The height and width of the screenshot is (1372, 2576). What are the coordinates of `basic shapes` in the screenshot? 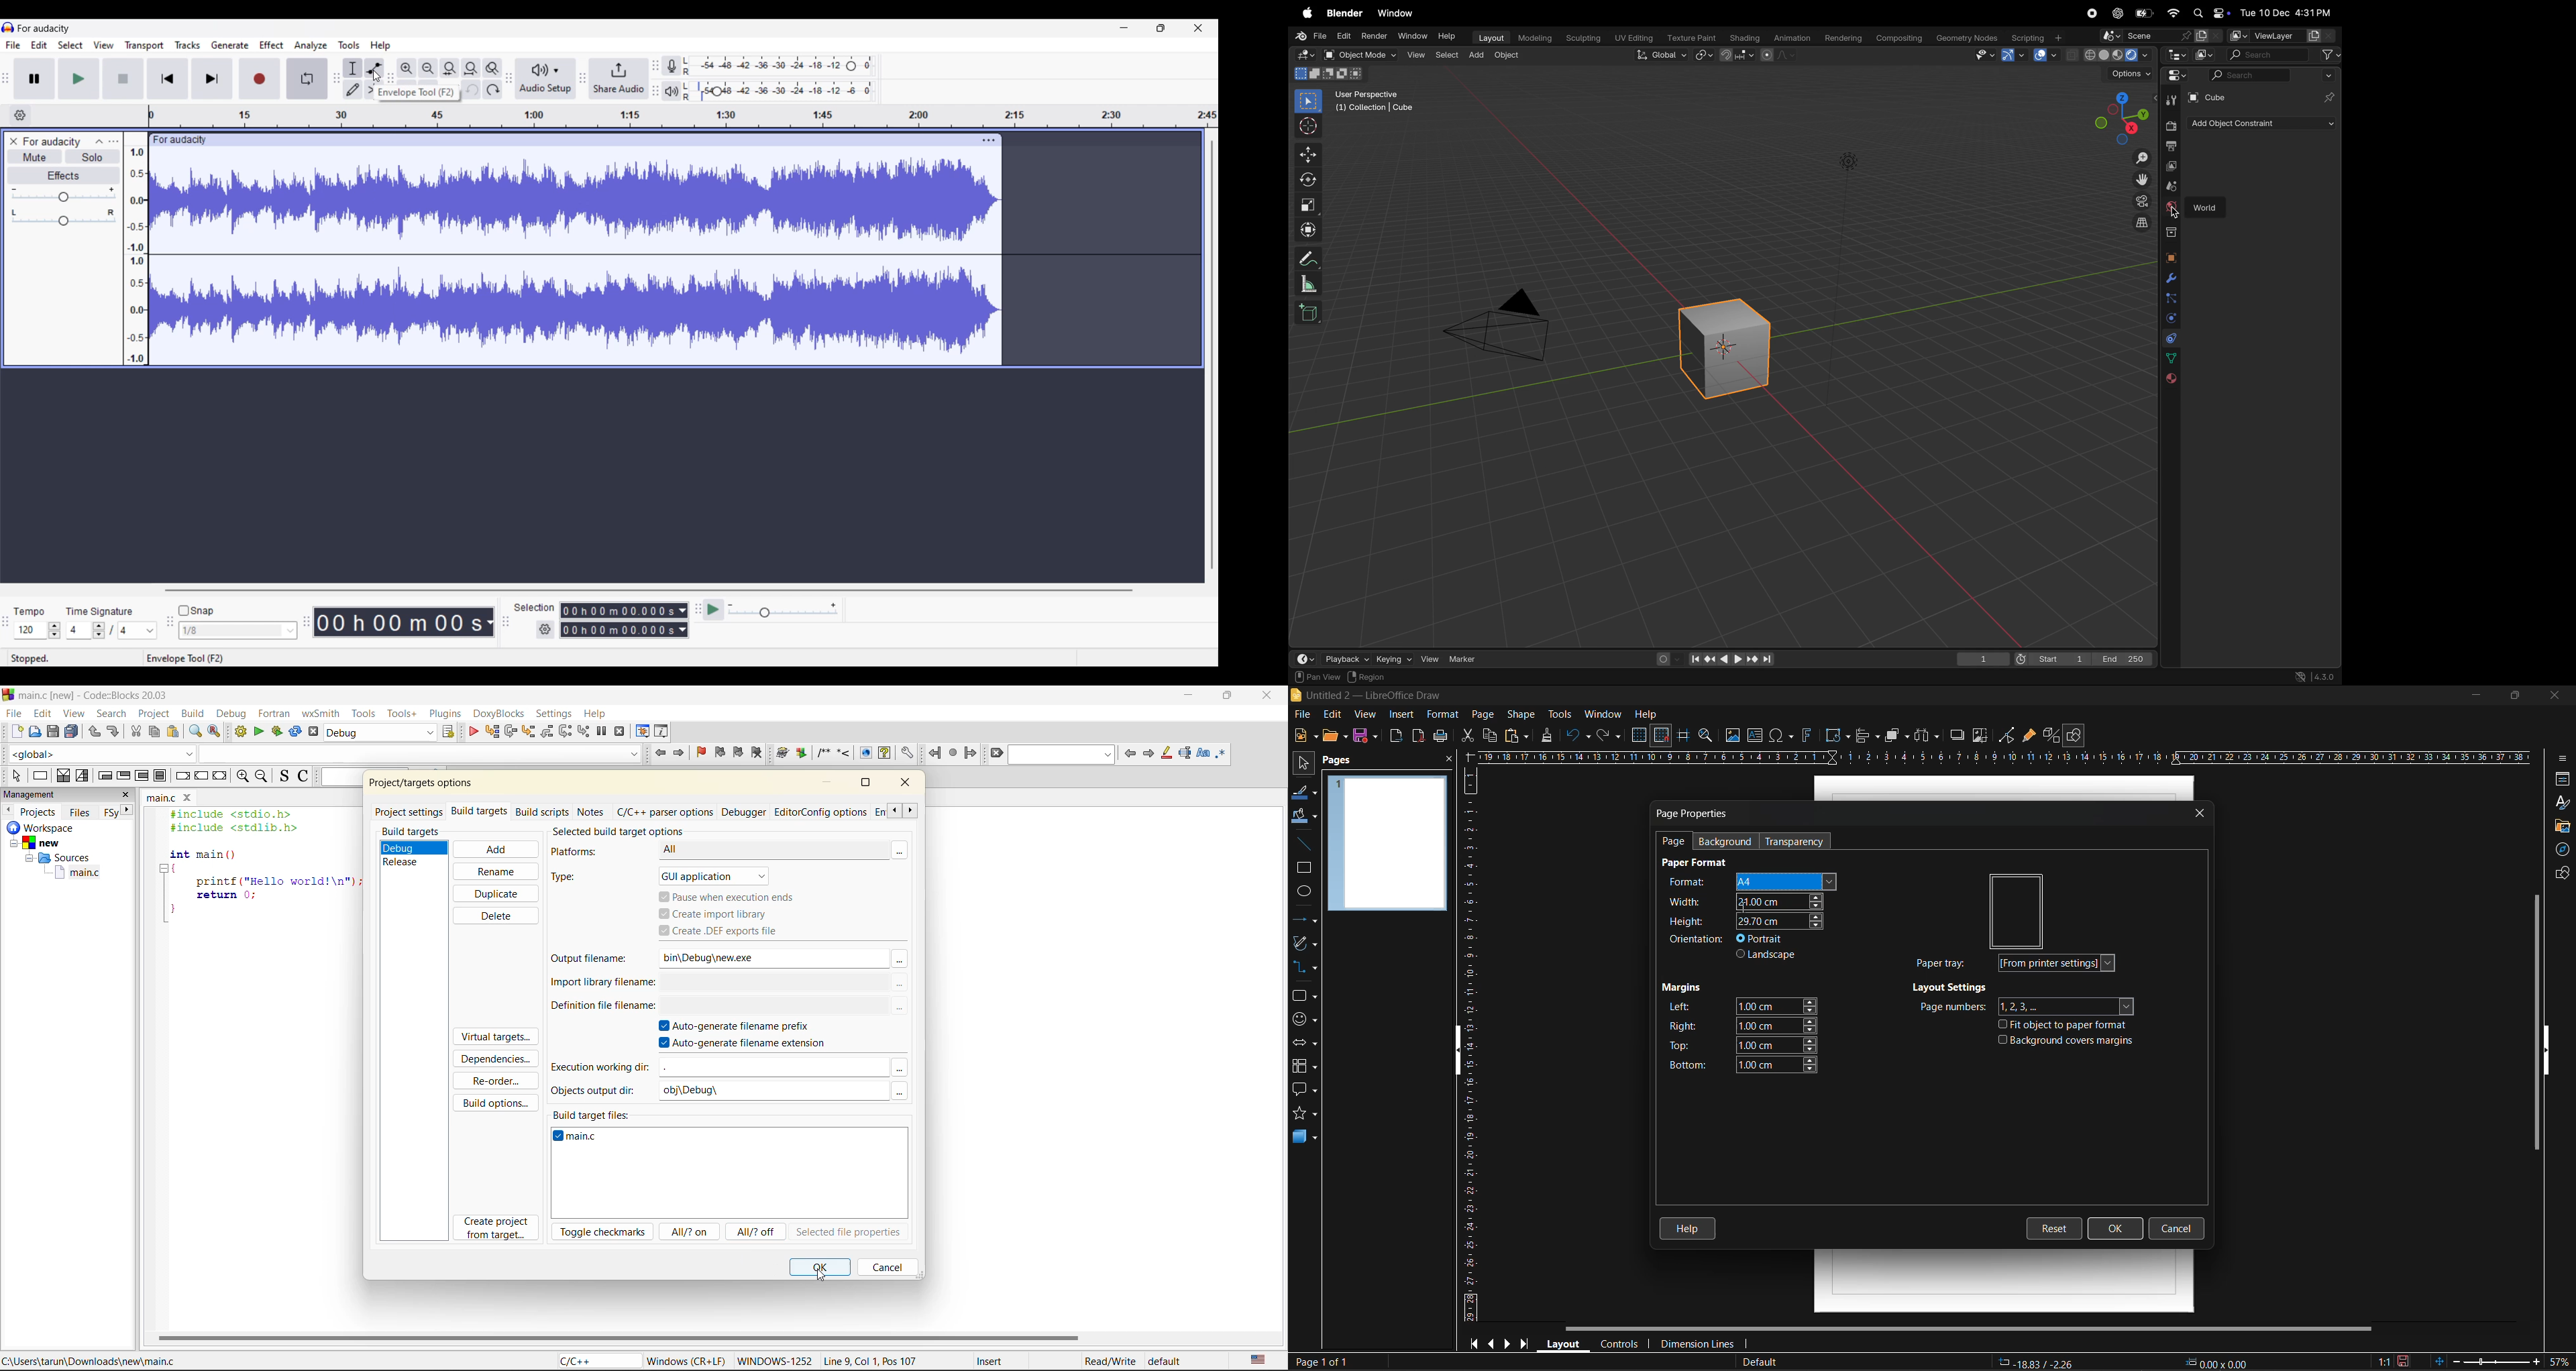 It's located at (1307, 997).